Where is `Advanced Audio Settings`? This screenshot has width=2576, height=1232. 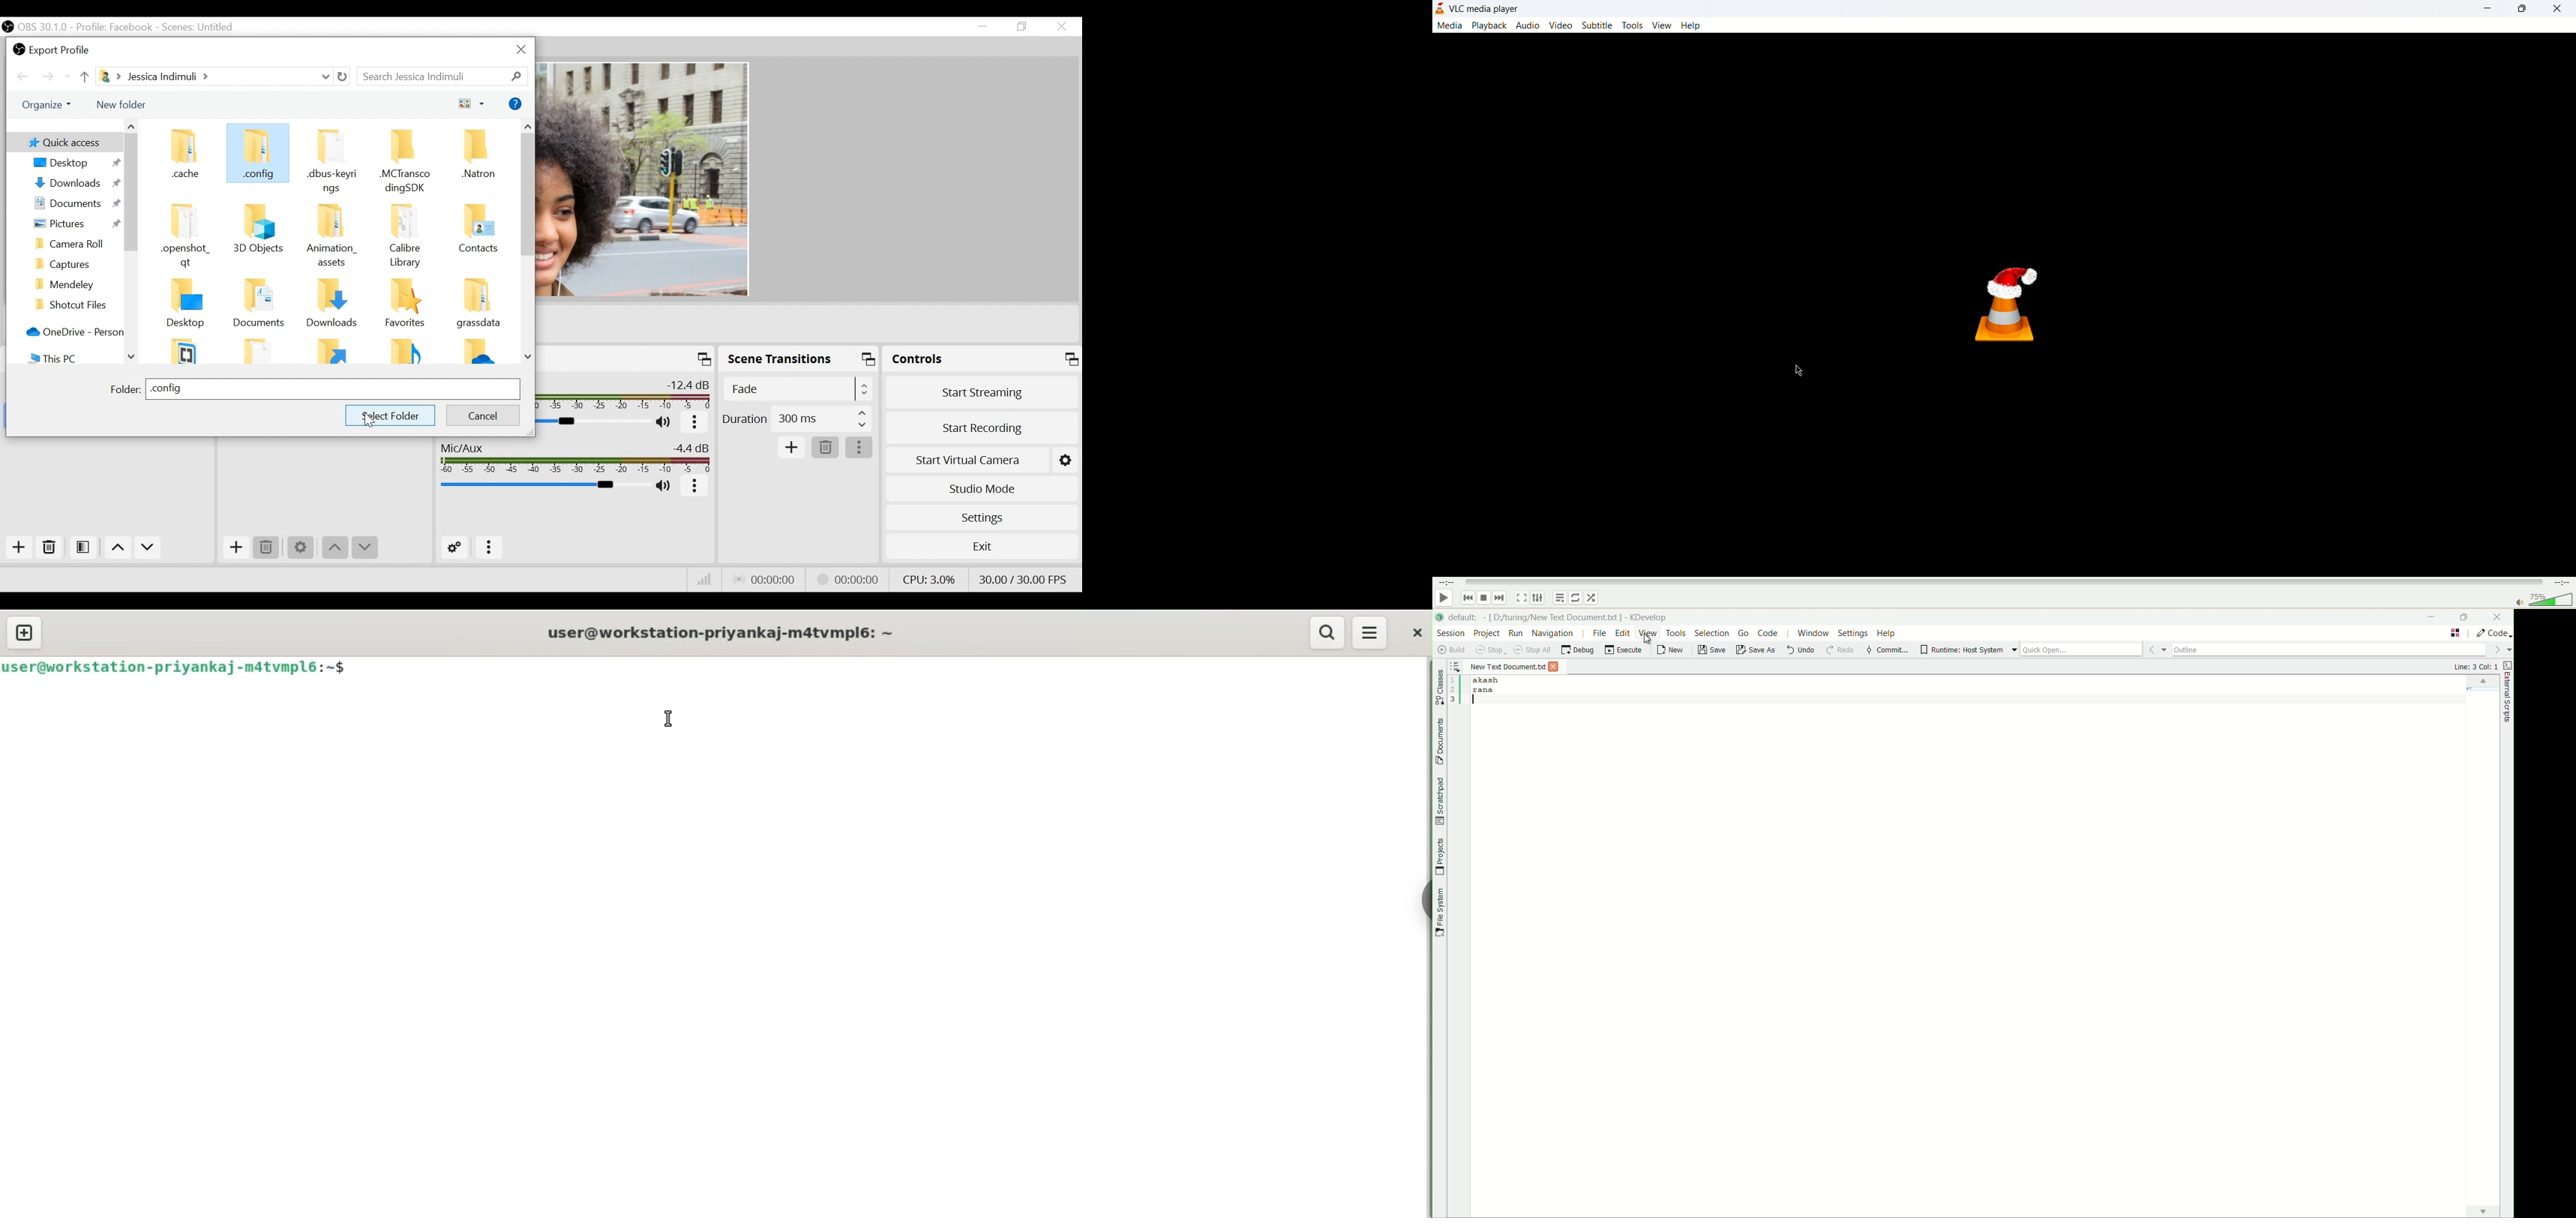
Advanced Audio Settings is located at coordinates (454, 548).